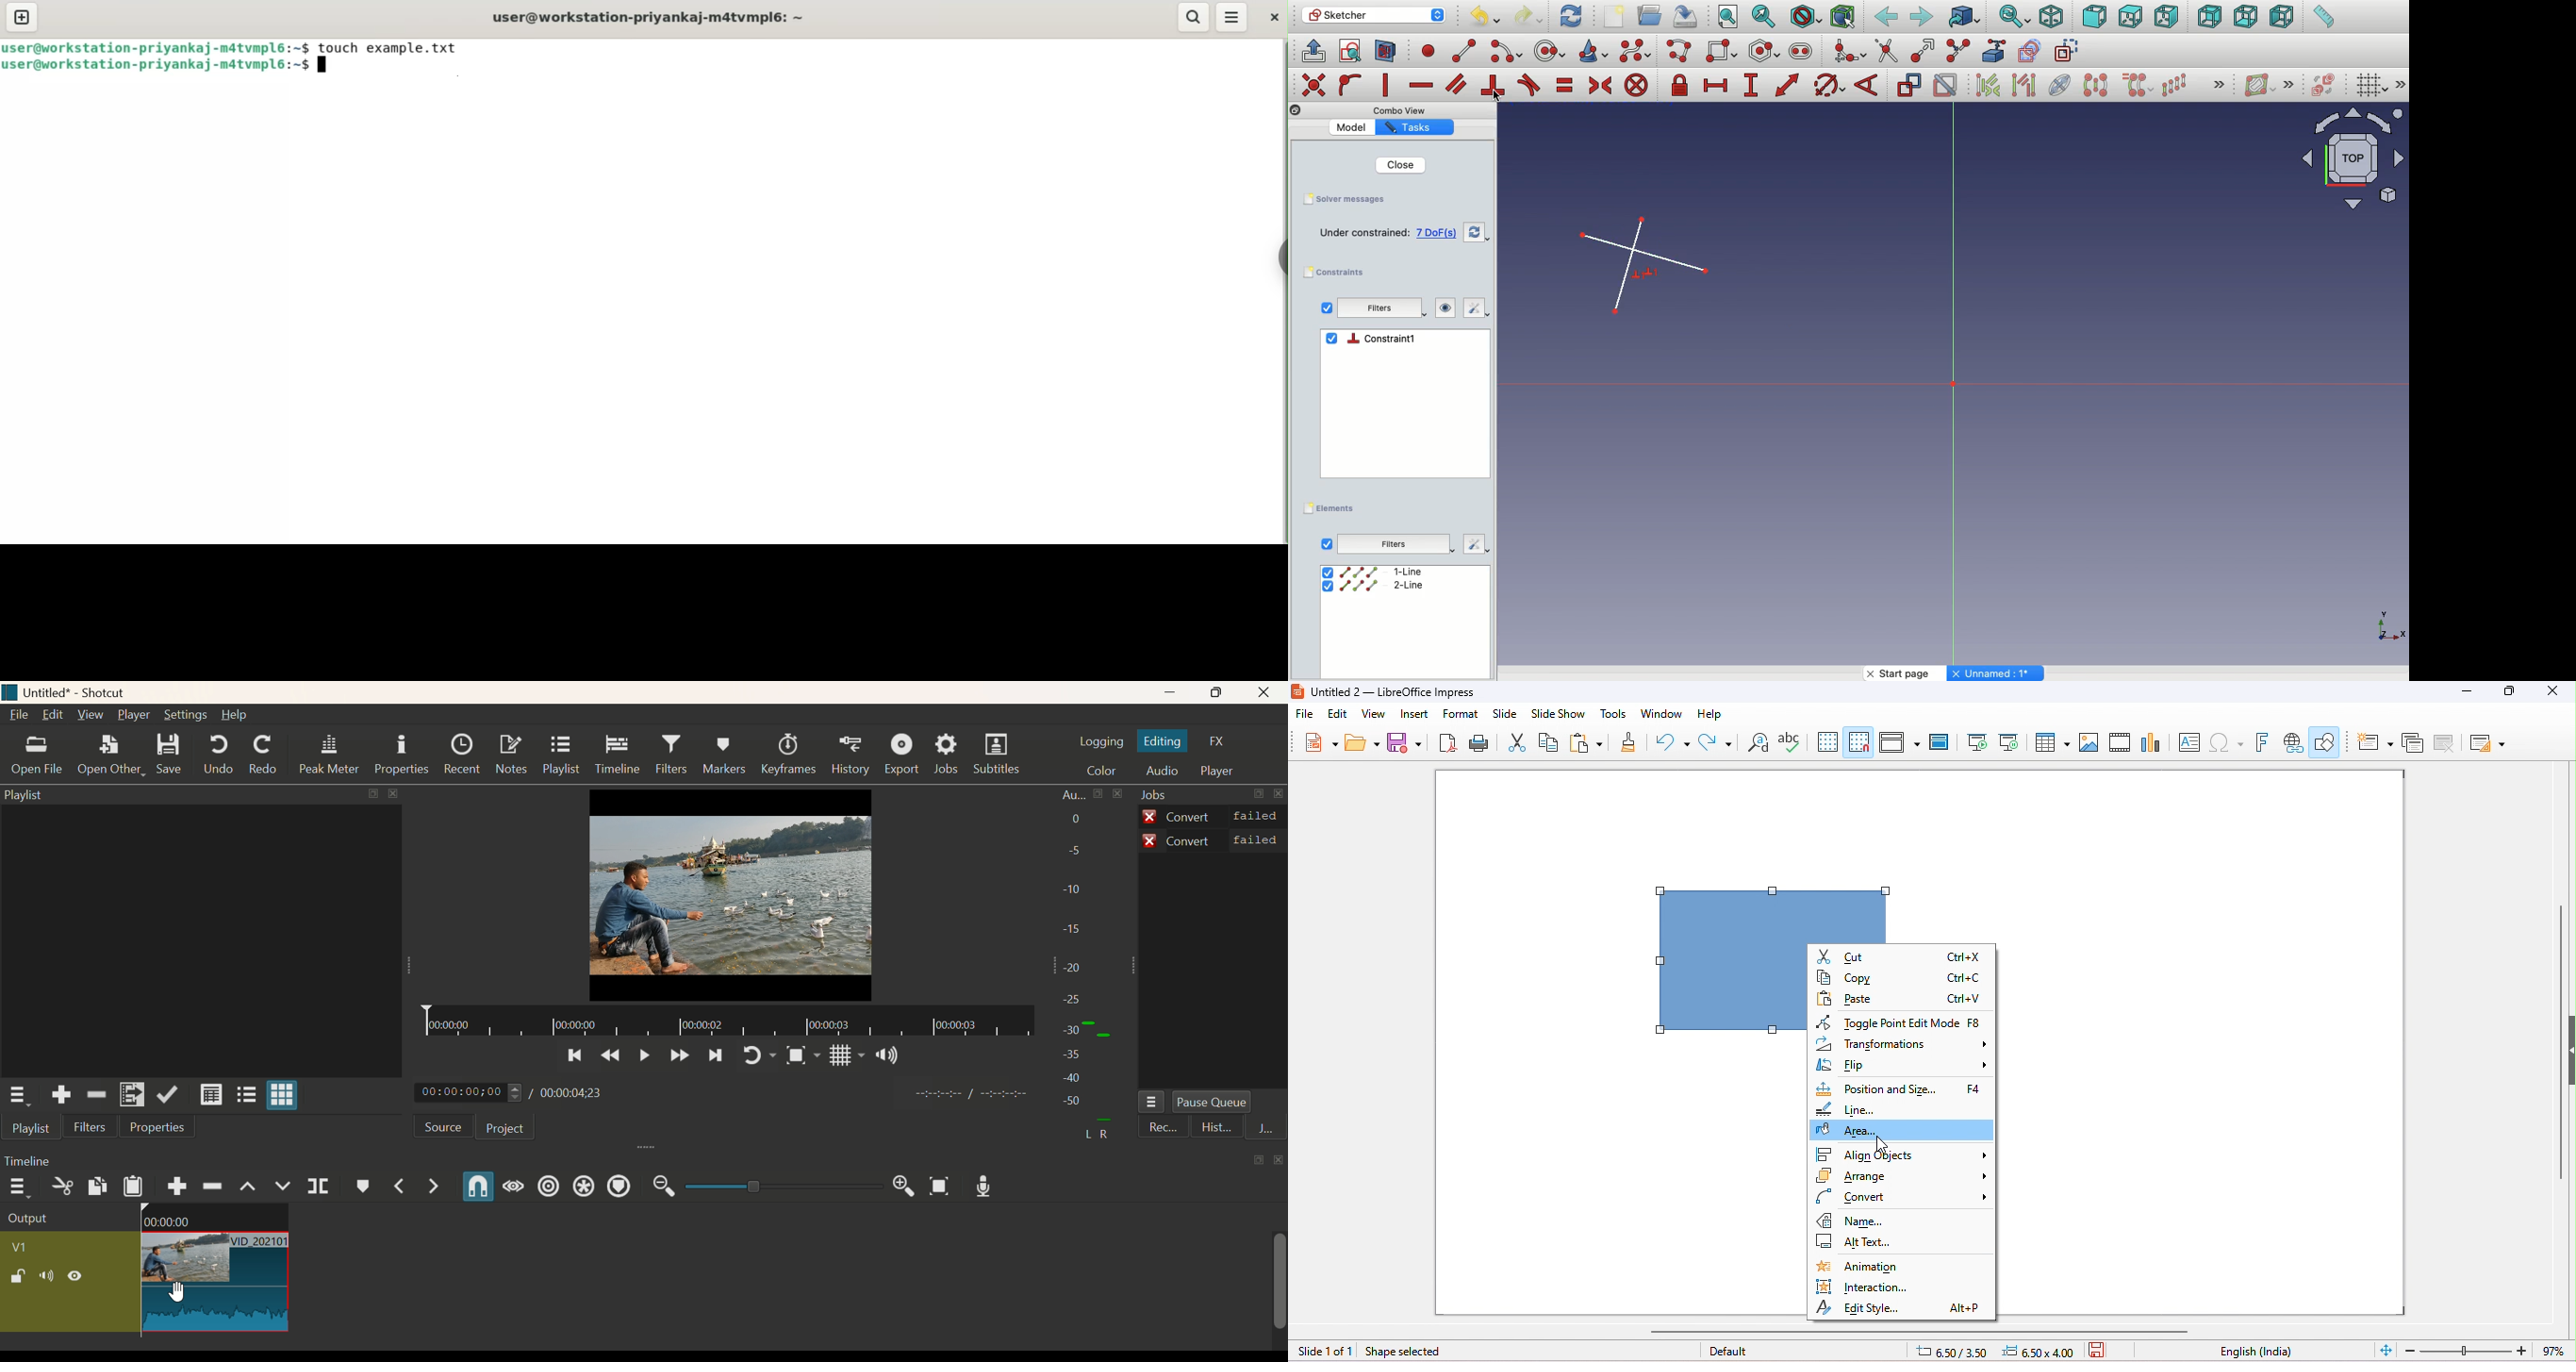 The image size is (2576, 1372). What do you see at coordinates (400, 755) in the screenshot?
I see `Properties` at bounding box center [400, 755].